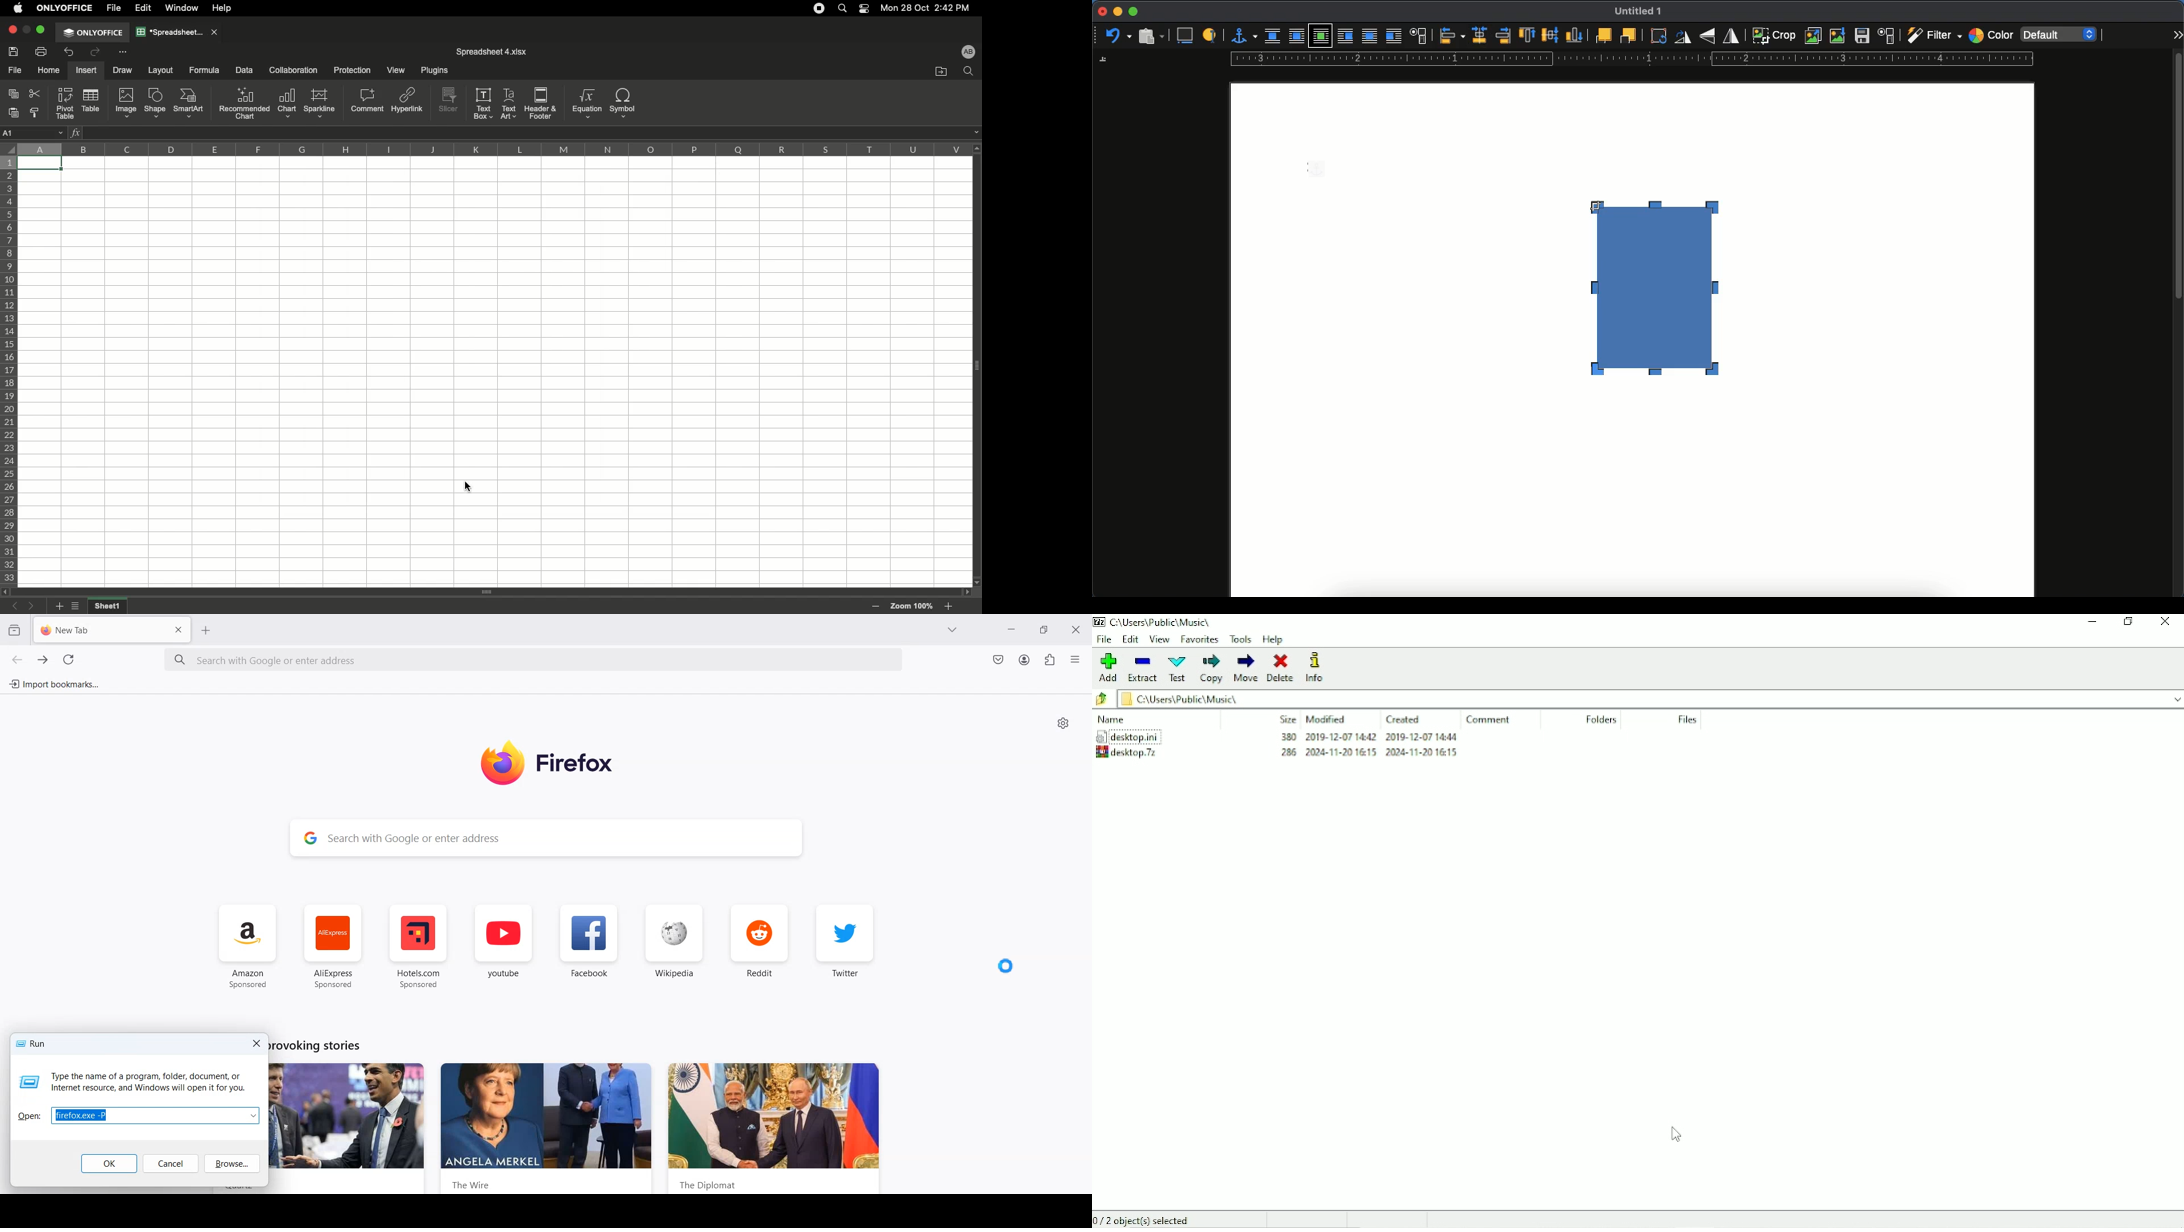  Describe the element at coordinates (206, 630) in the screenshot. I see `Add New Tab` at that location.